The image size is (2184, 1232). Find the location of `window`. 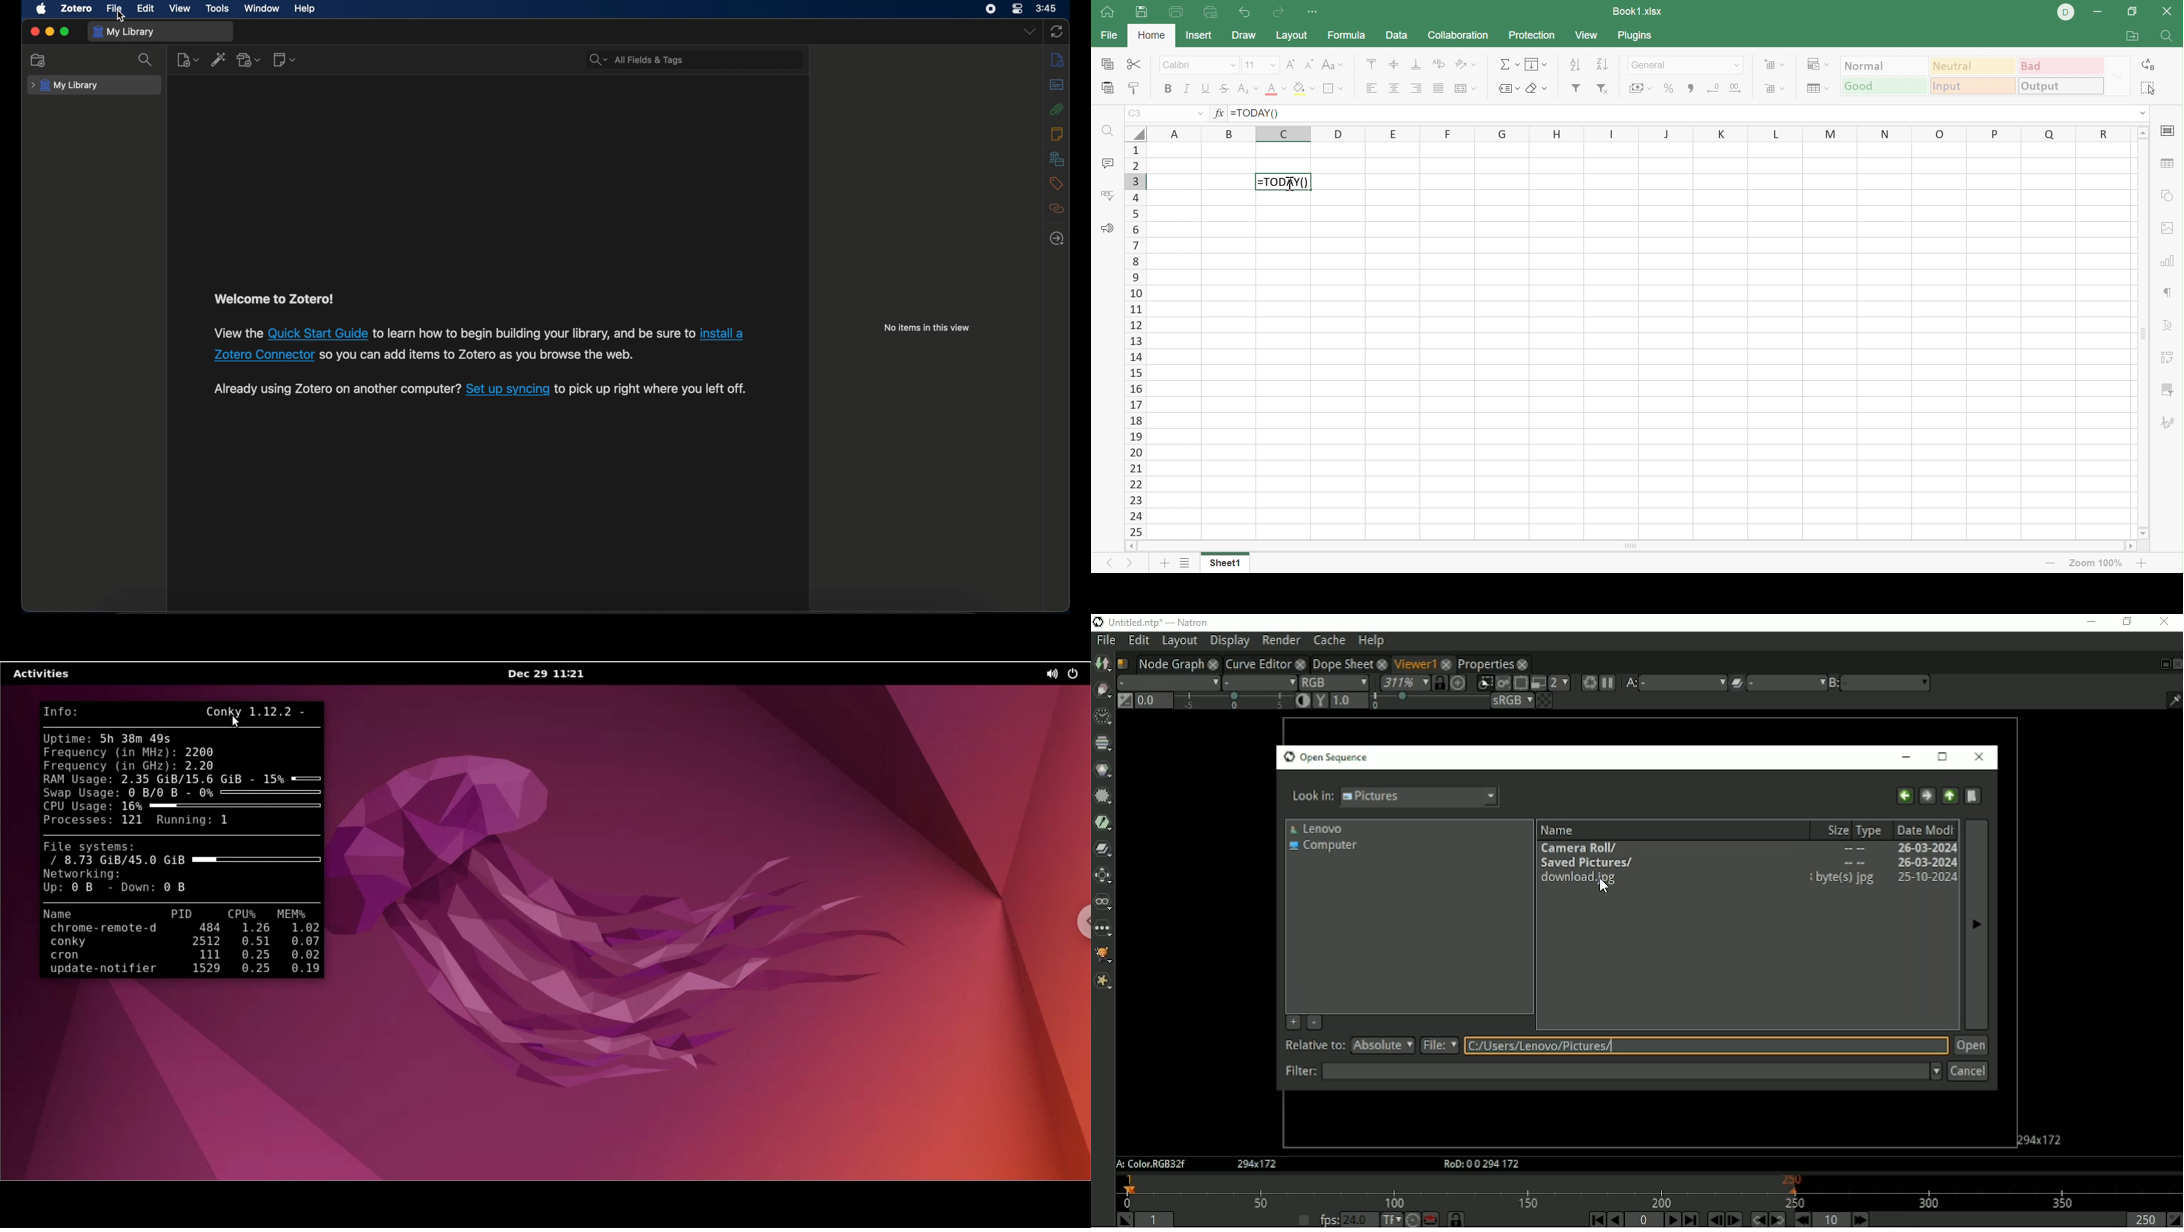

window is located at coordinates (262, 9).